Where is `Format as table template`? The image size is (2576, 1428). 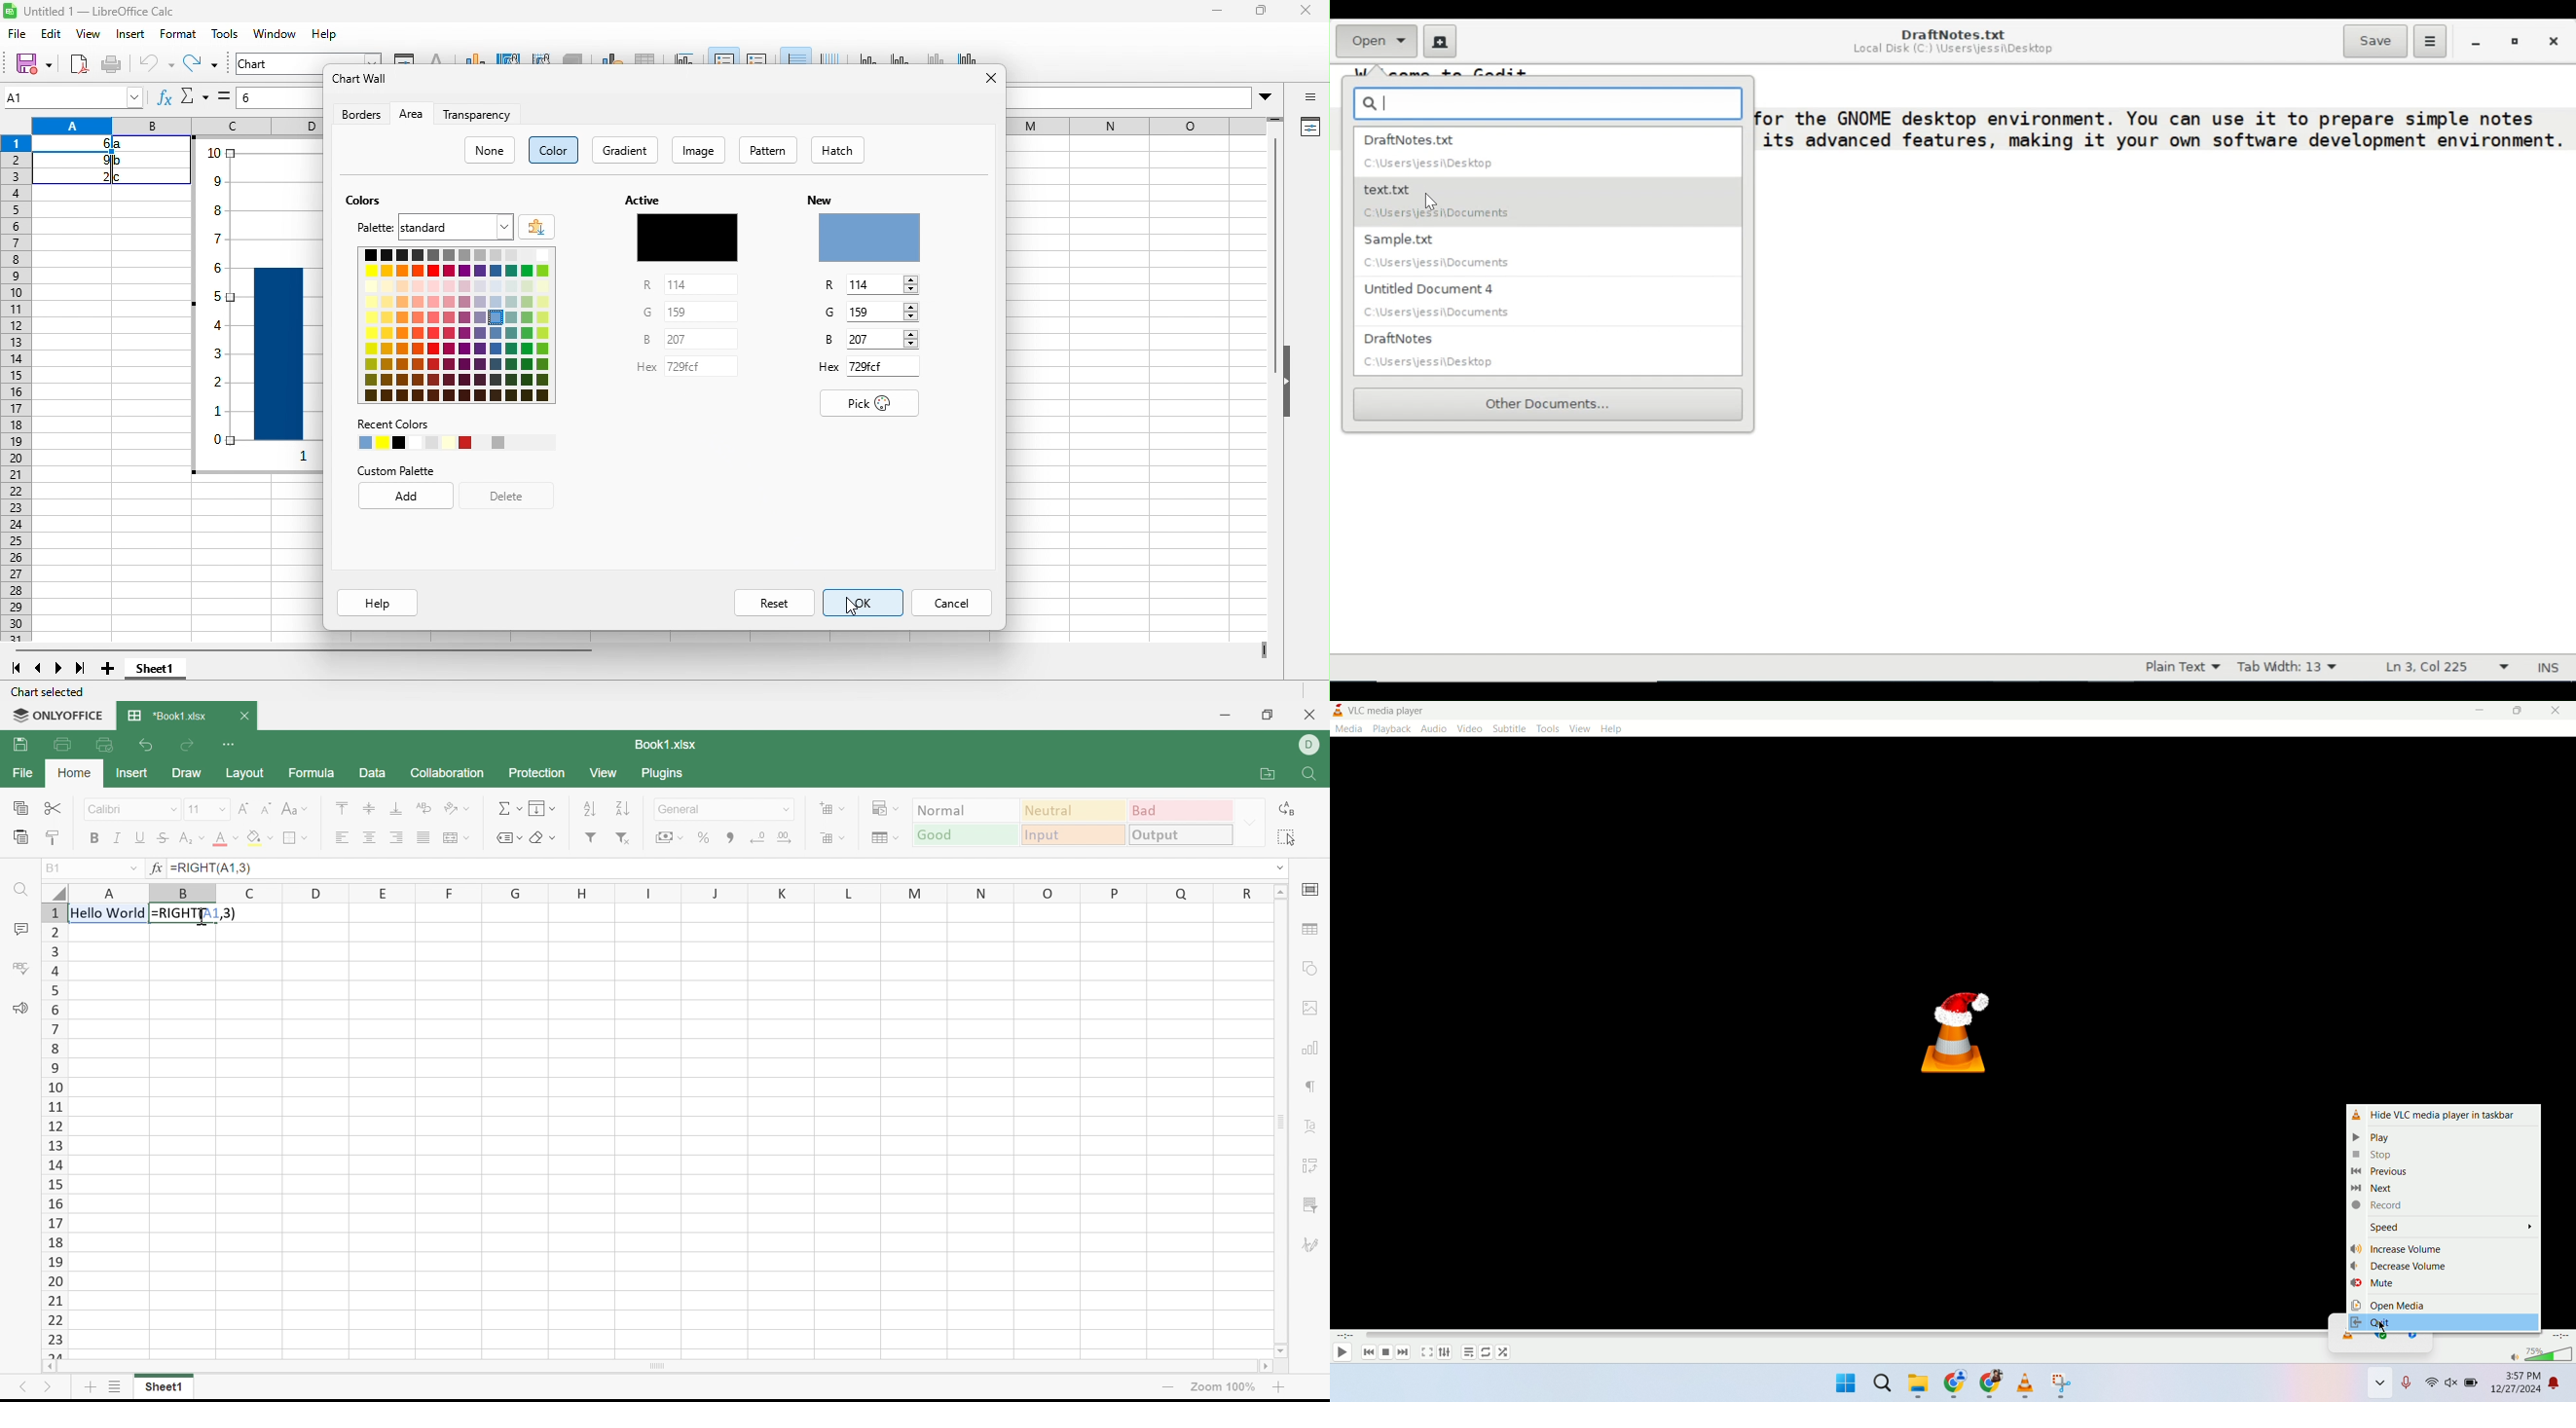
Format as table template is located at coordinates (887, 837).